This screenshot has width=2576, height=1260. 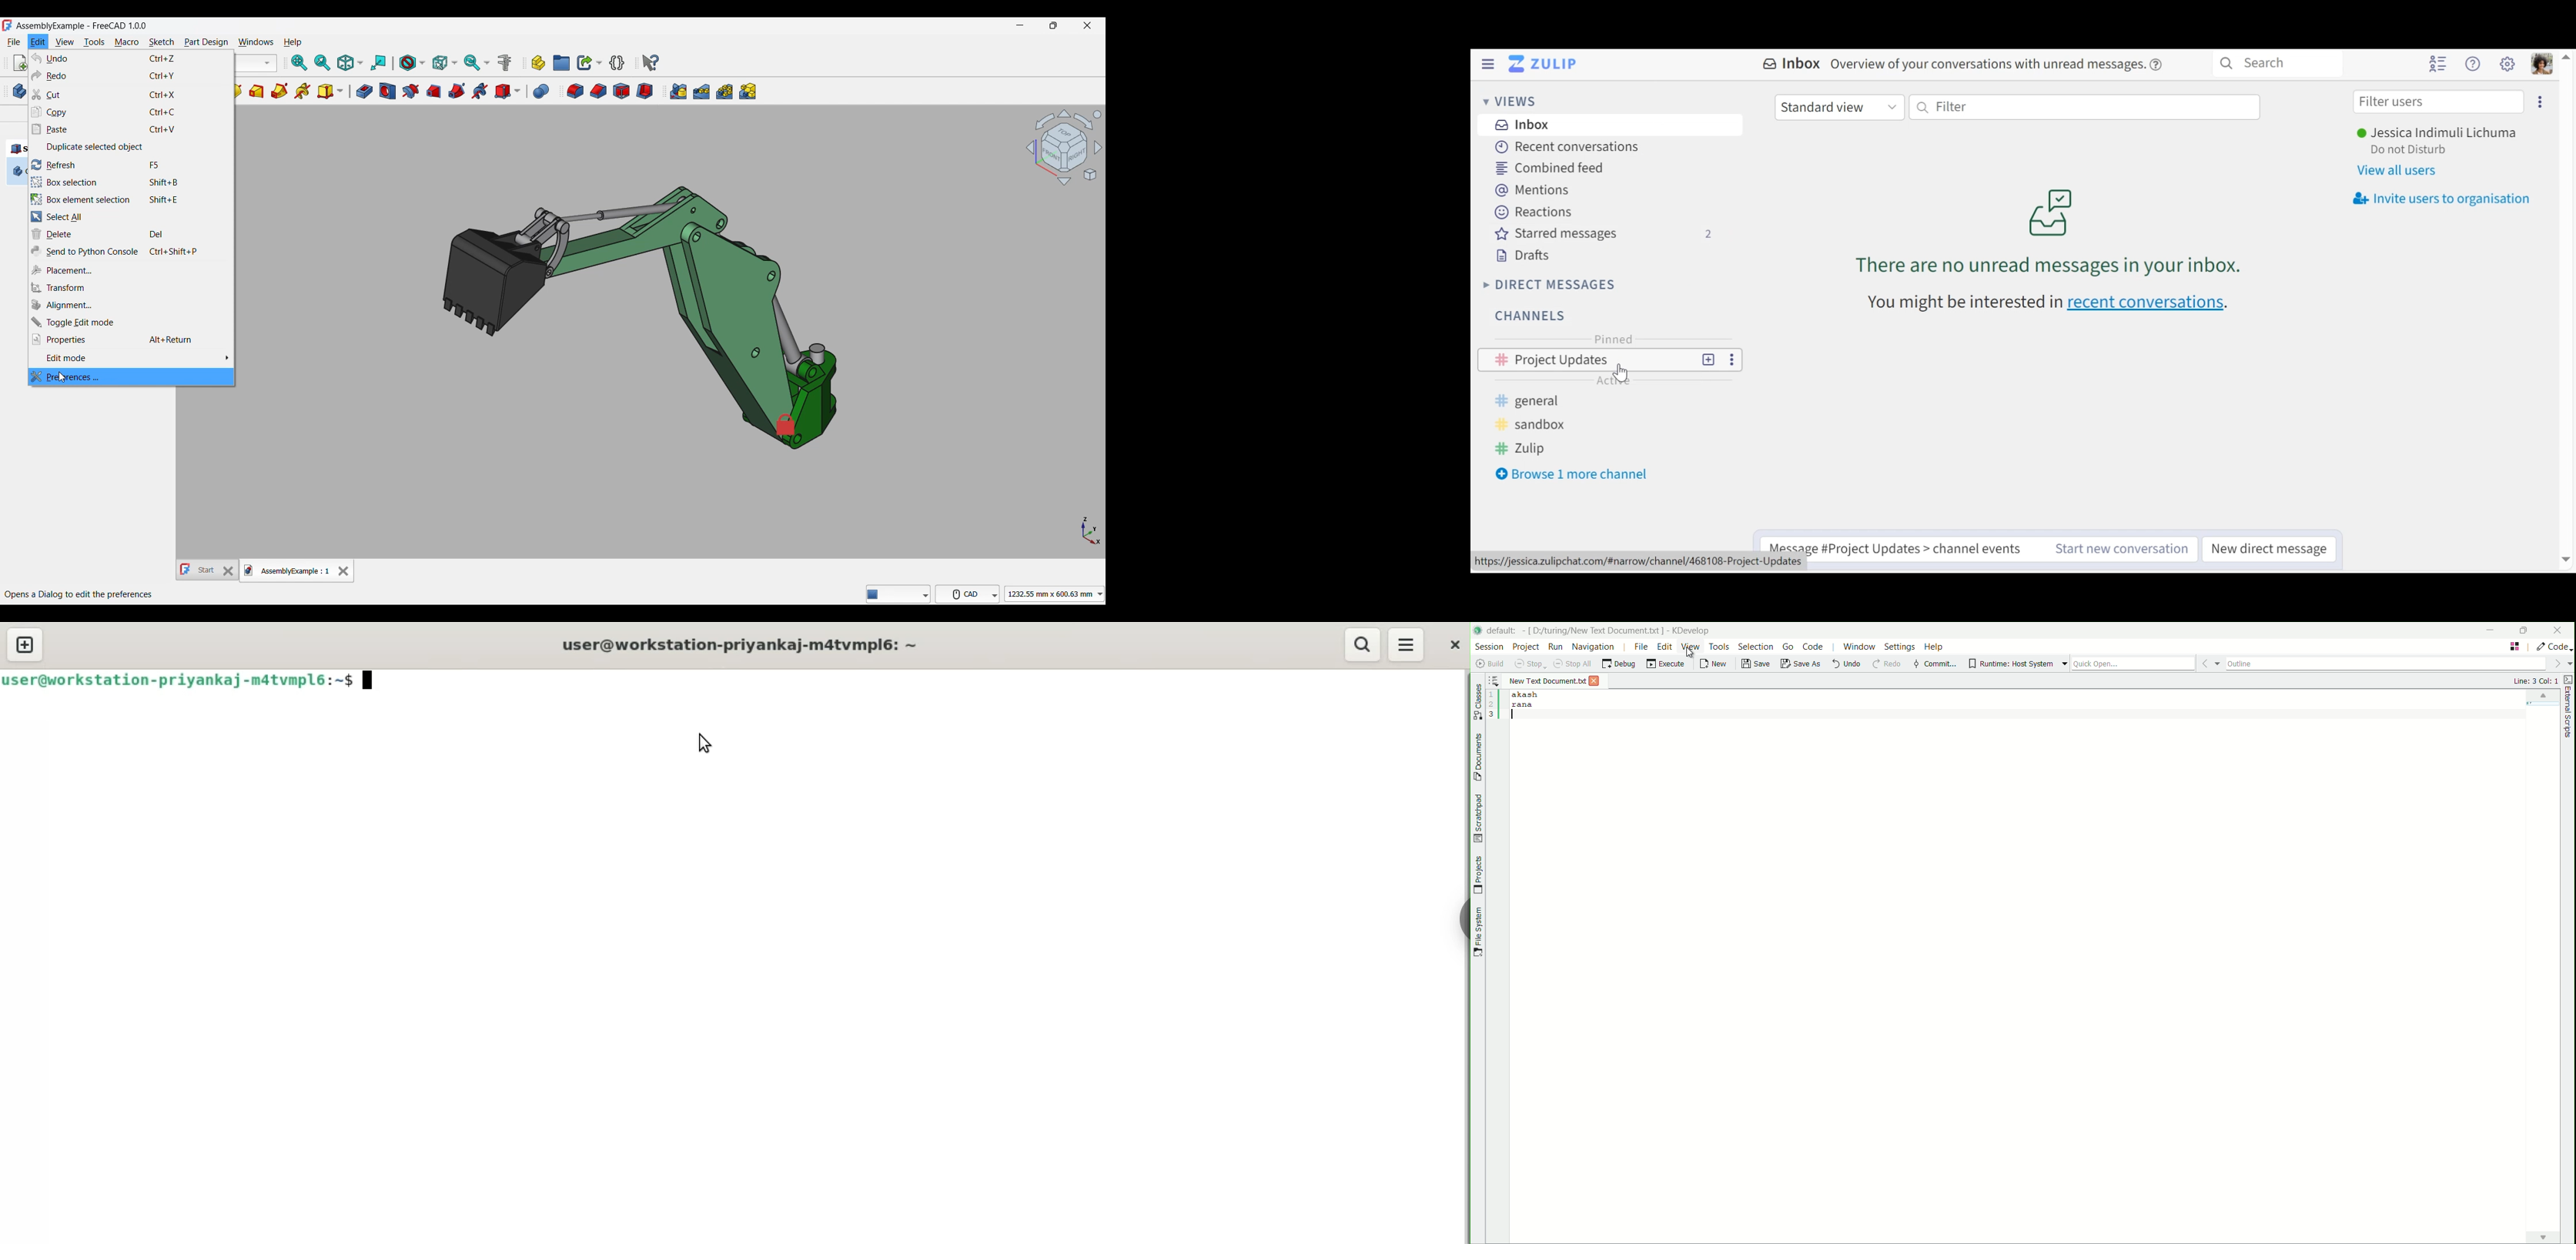 I want to click on Current image on canvas, so click(x=638, y=308).